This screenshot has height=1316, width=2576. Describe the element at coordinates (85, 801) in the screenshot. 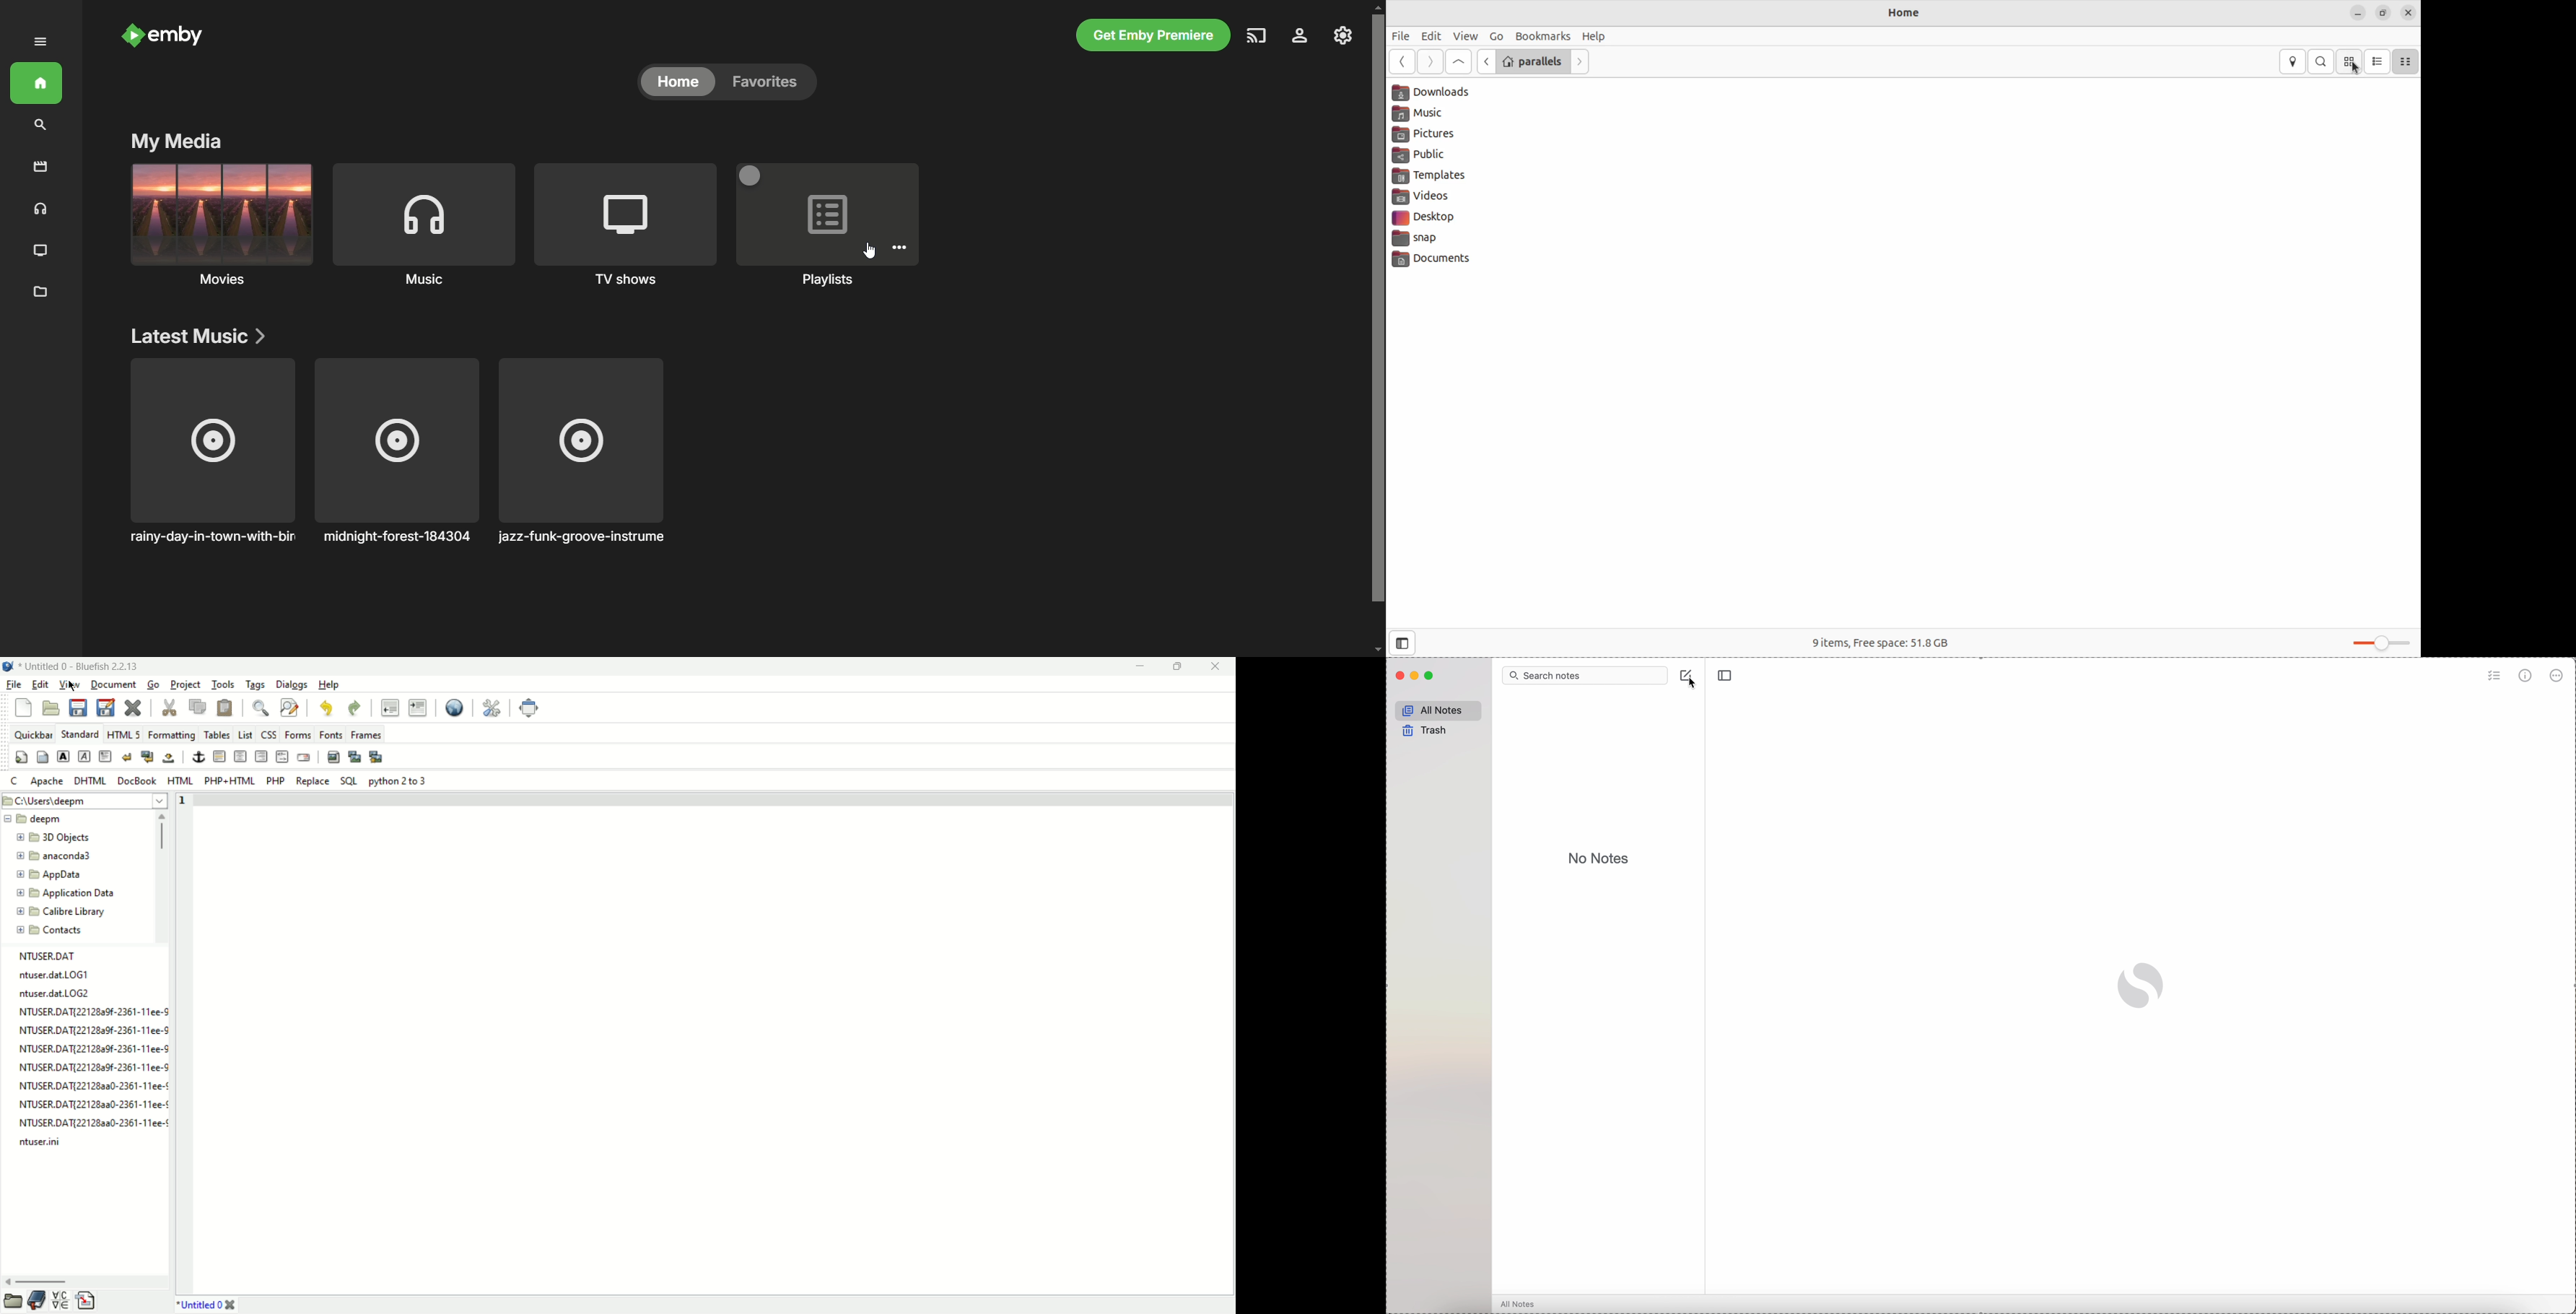

I see `file path` at that location.